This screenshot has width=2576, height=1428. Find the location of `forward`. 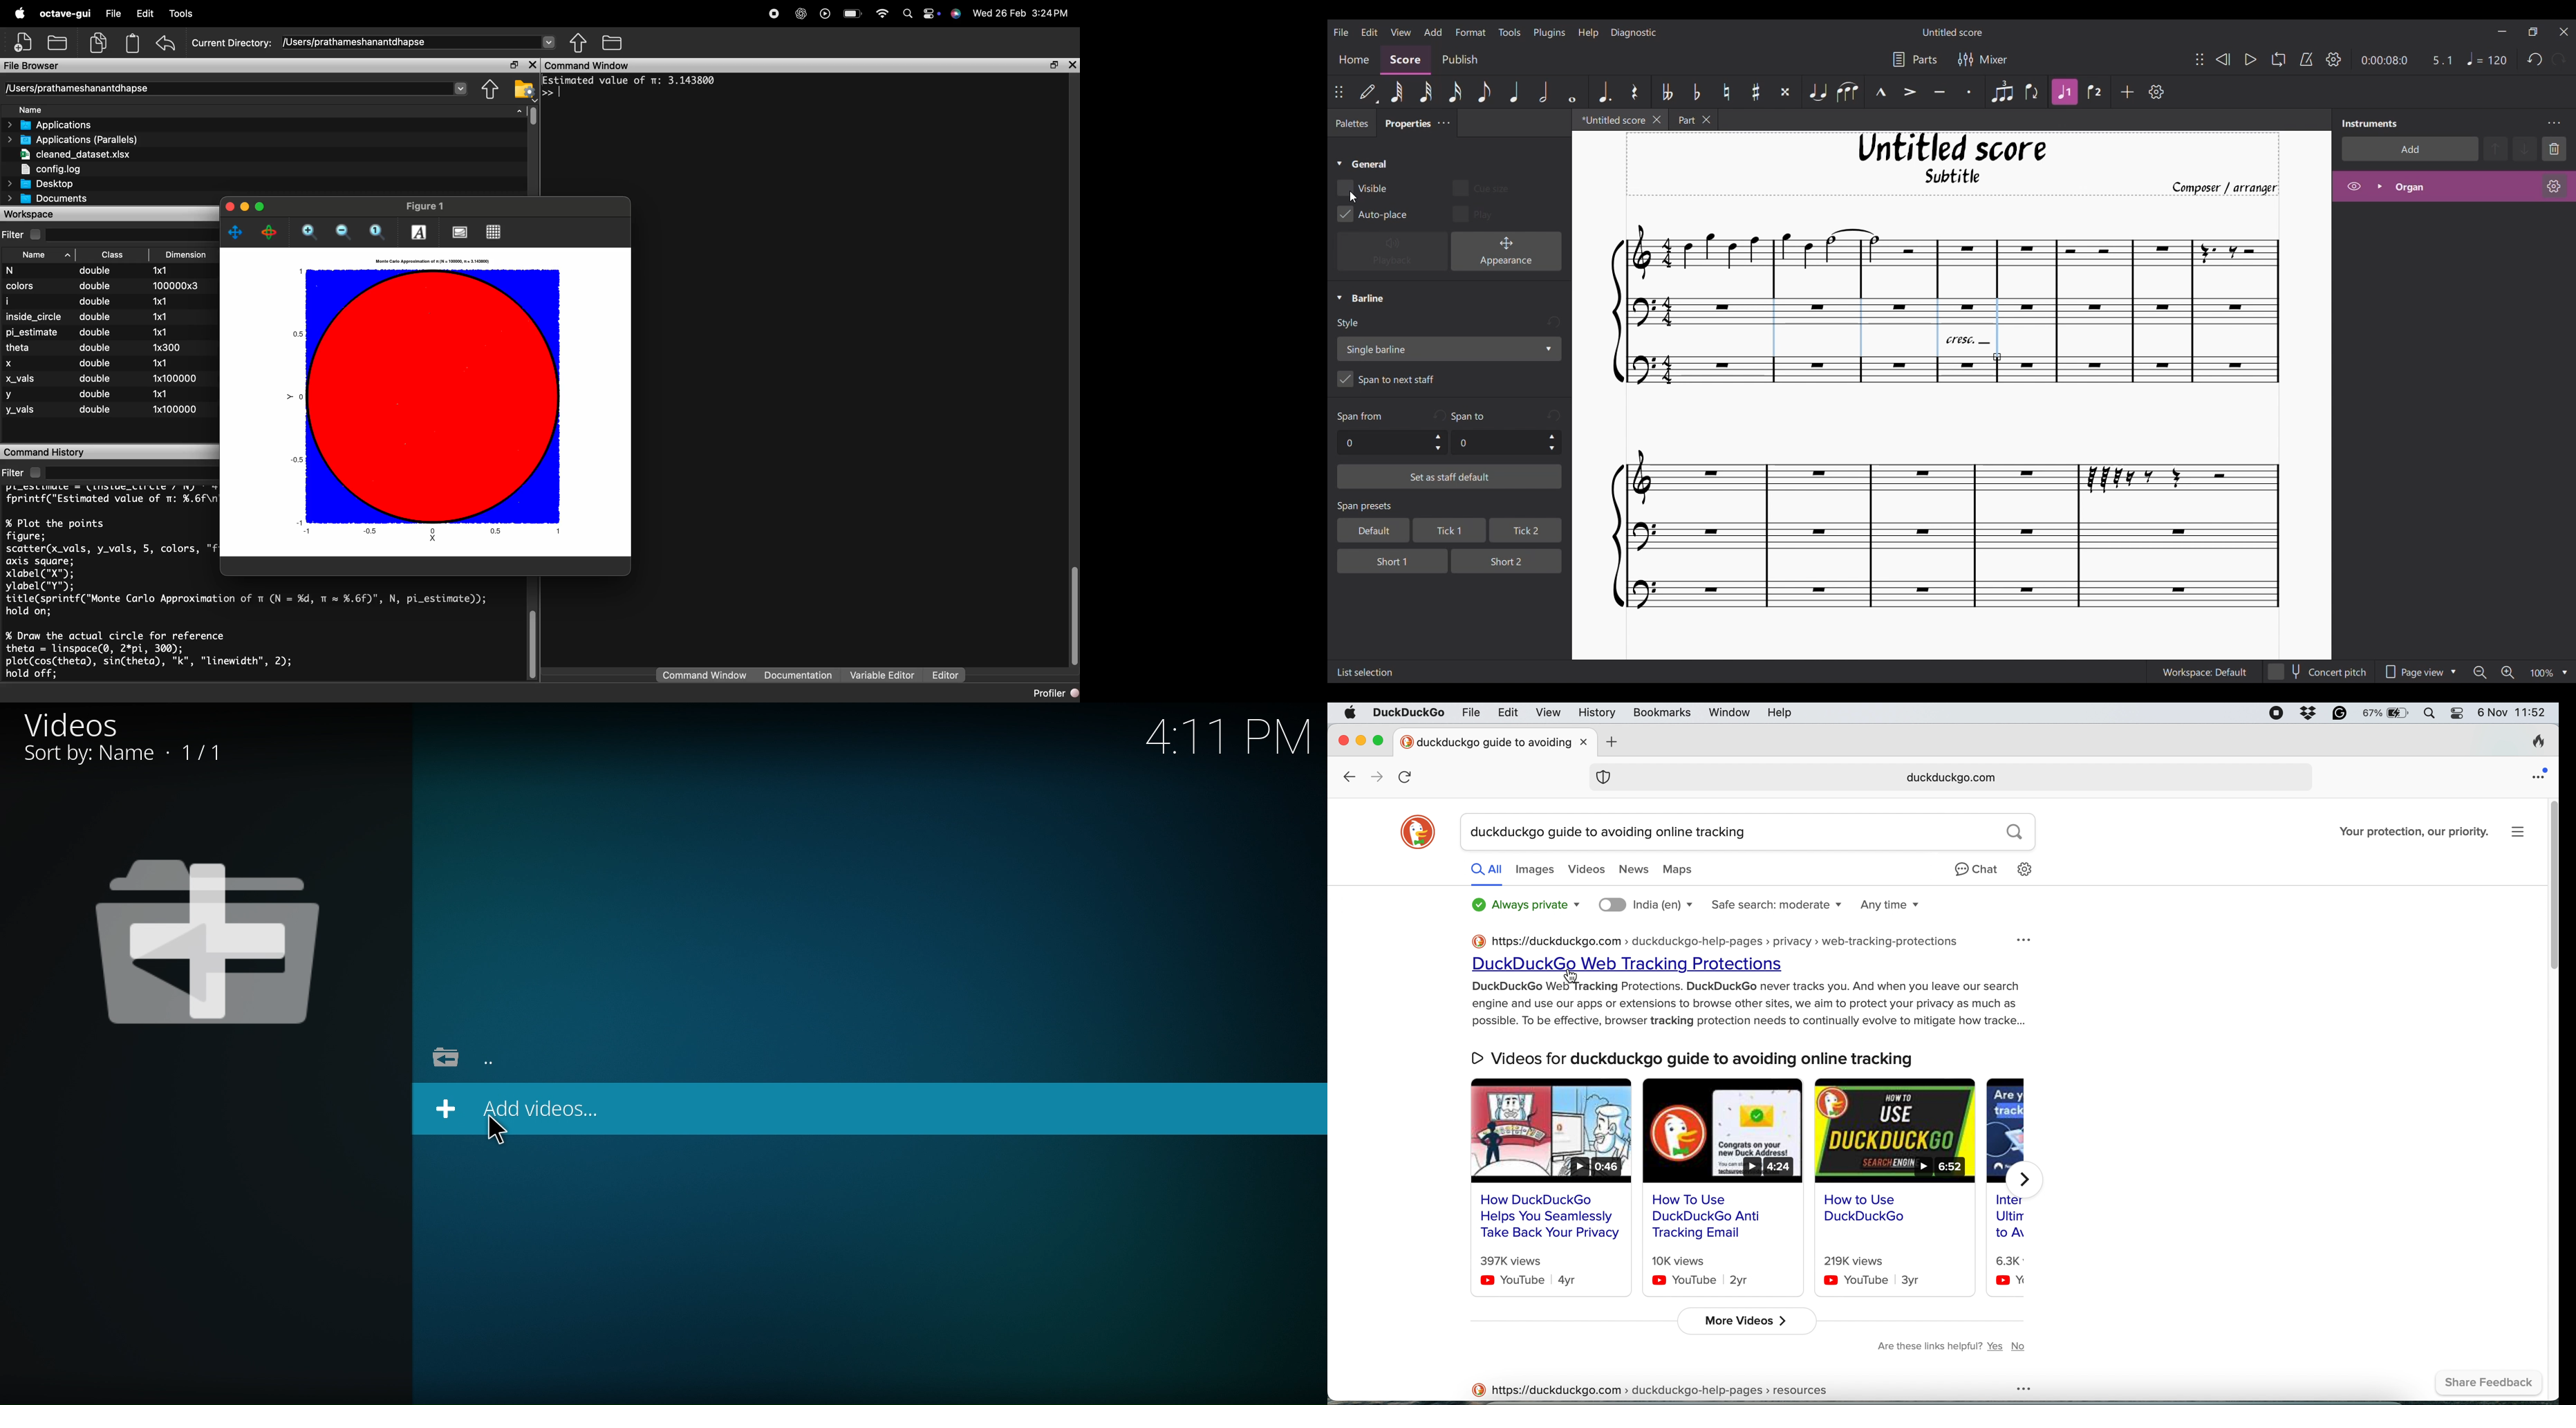

forward is located at coordinates (2028, 1180).